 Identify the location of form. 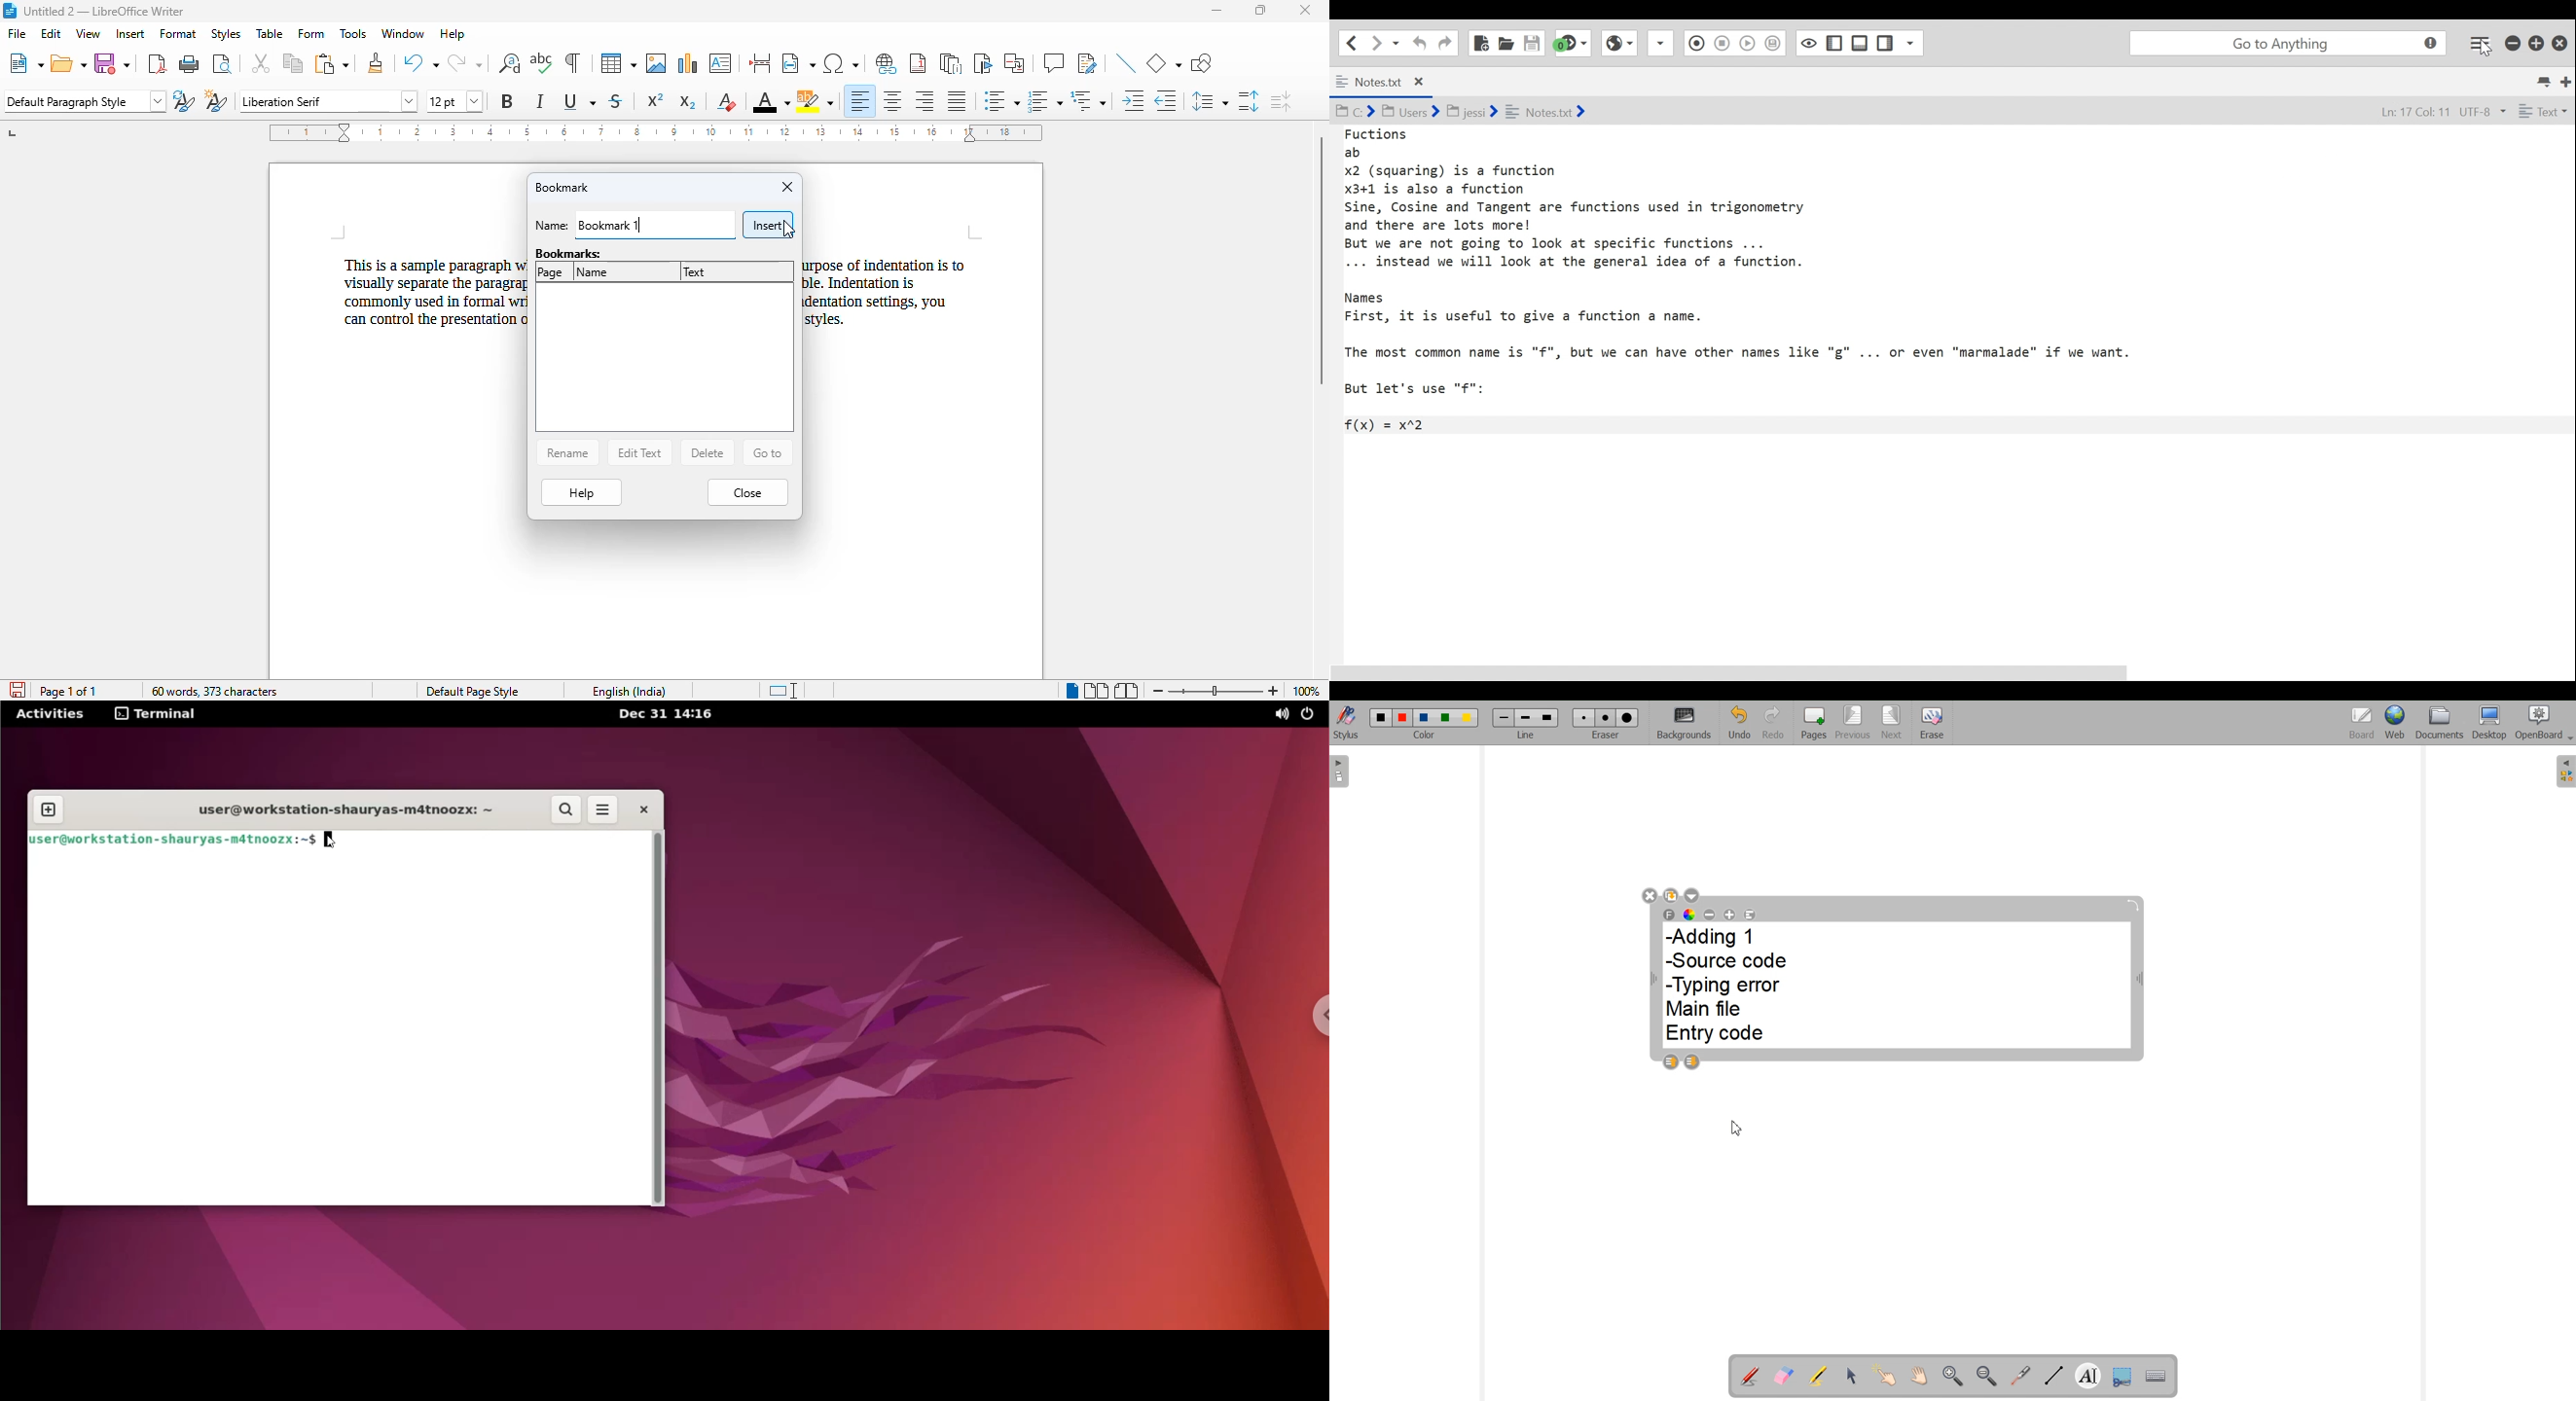
(311, 34).